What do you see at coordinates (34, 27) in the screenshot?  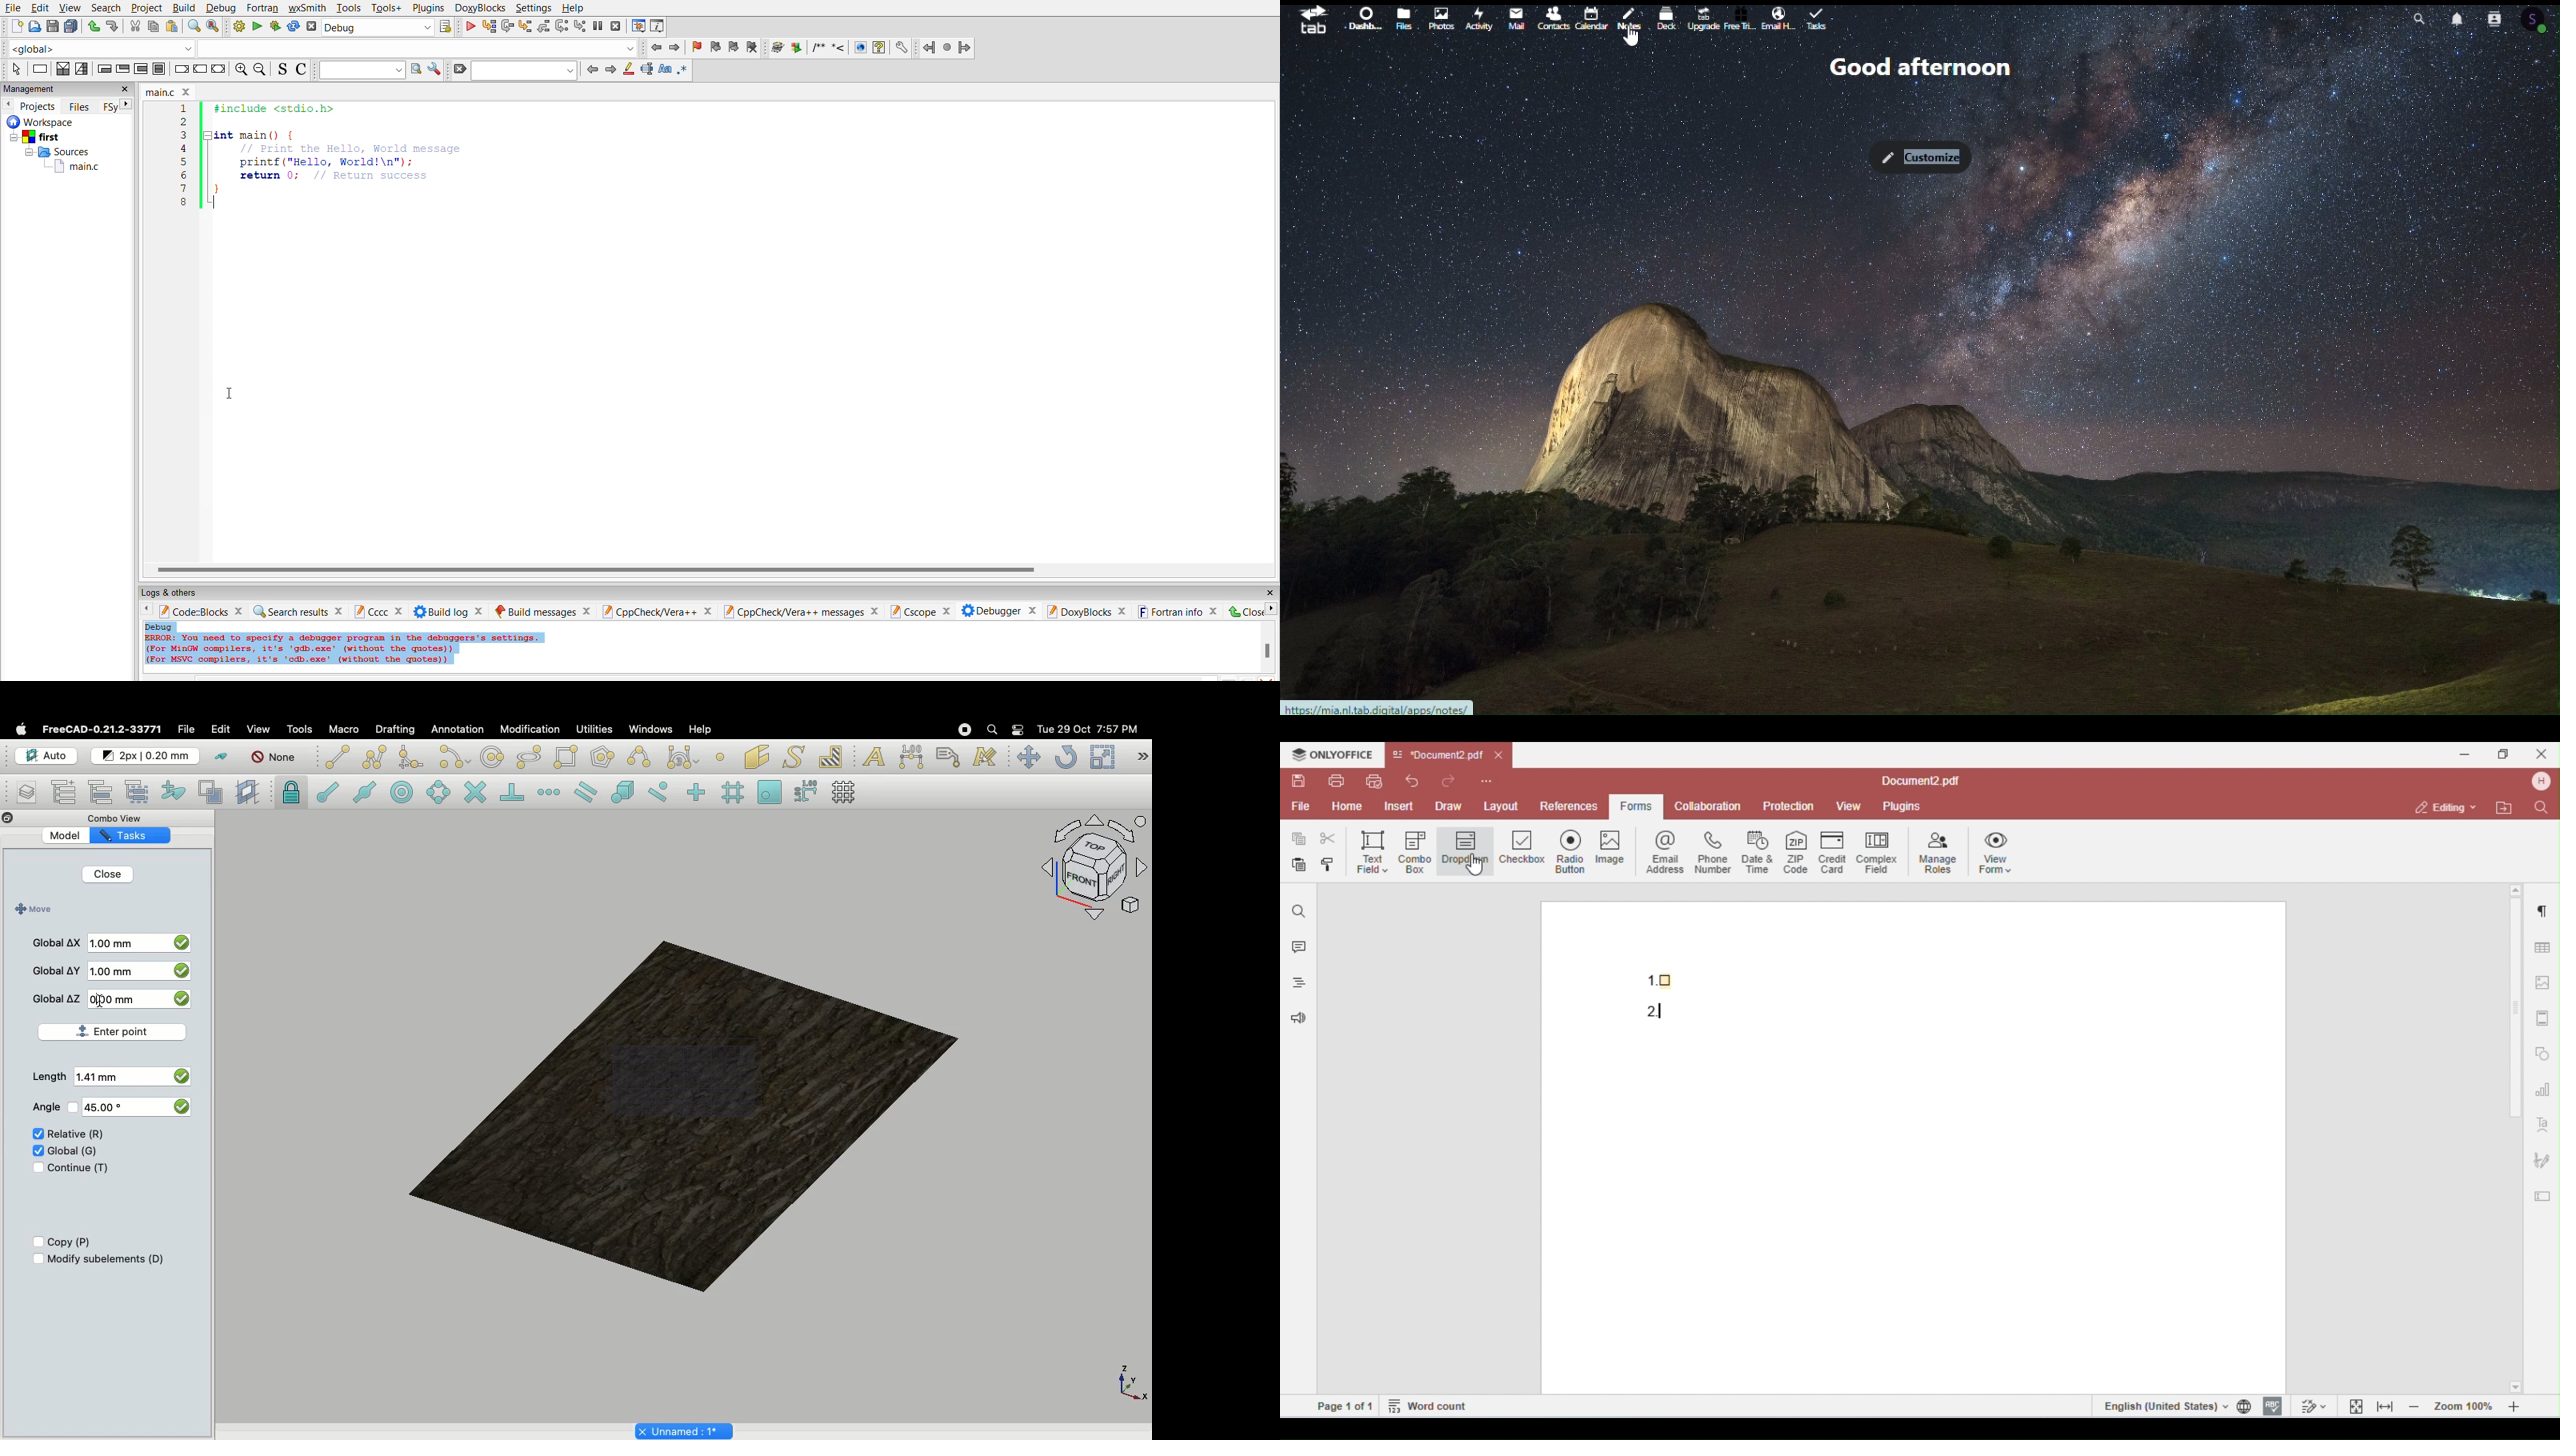 I see `open` at bounding box center [34, 27].